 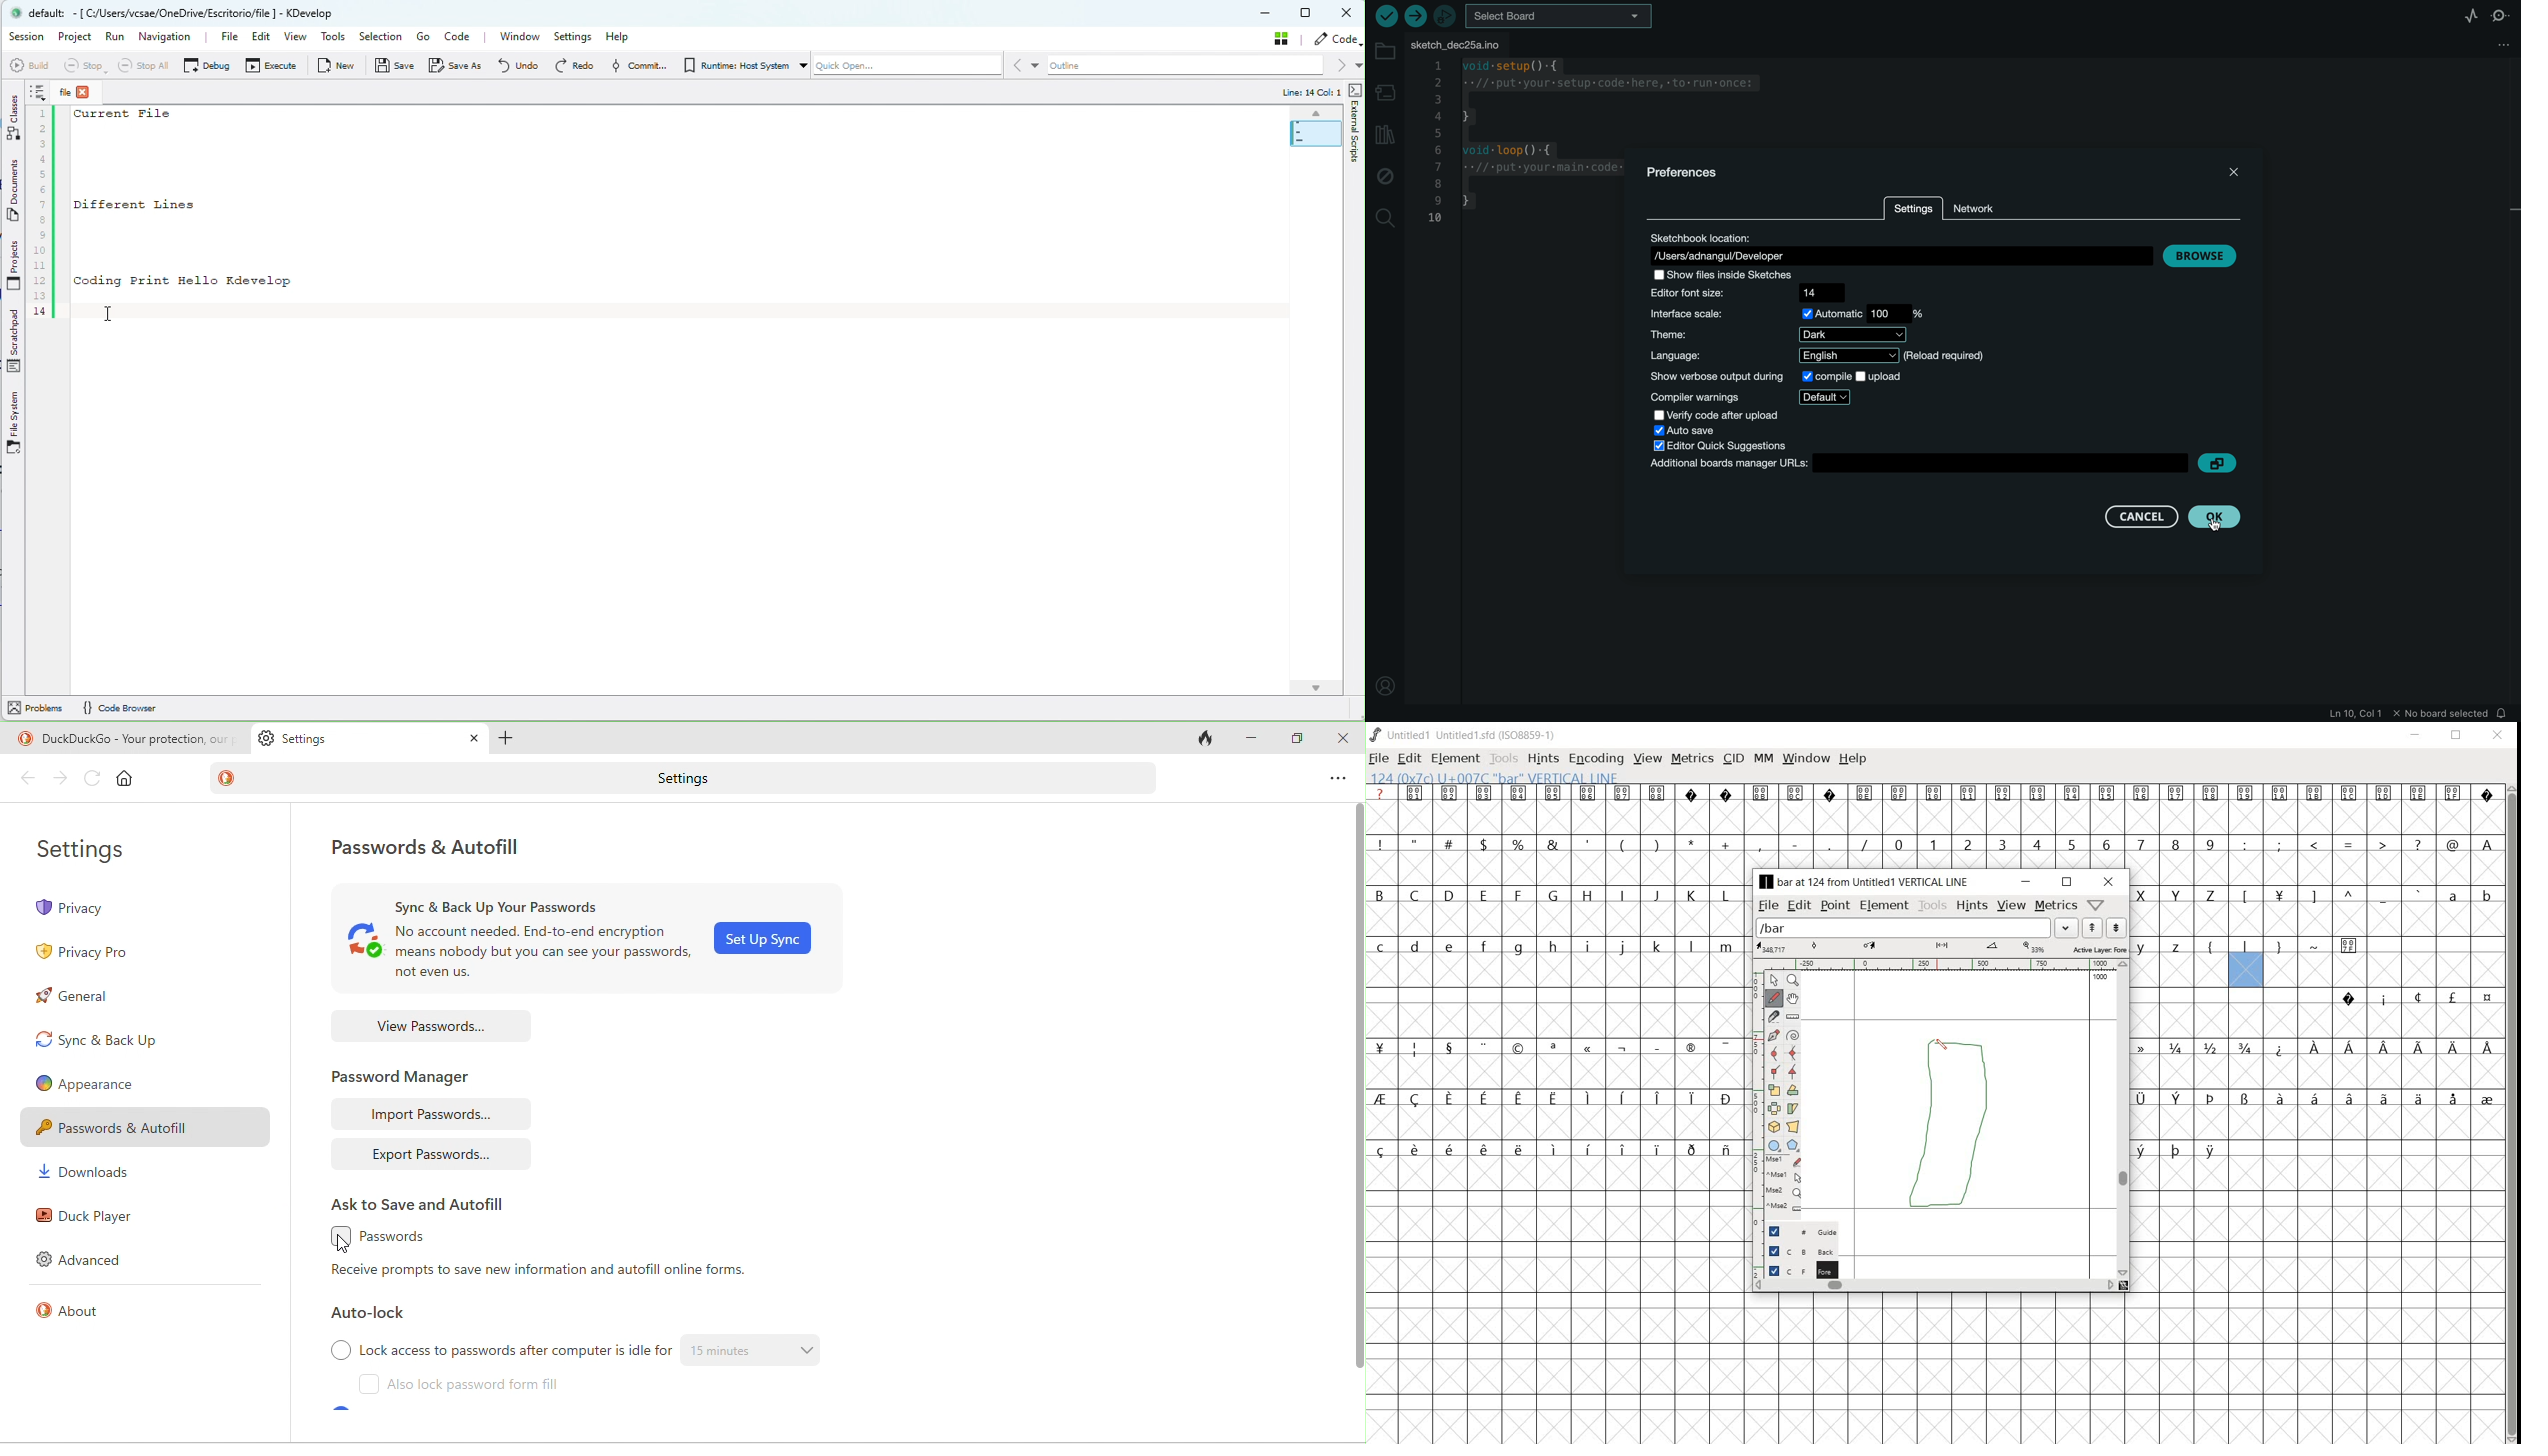 I want to click on letters and symbols, so click(x=2317, y=893).